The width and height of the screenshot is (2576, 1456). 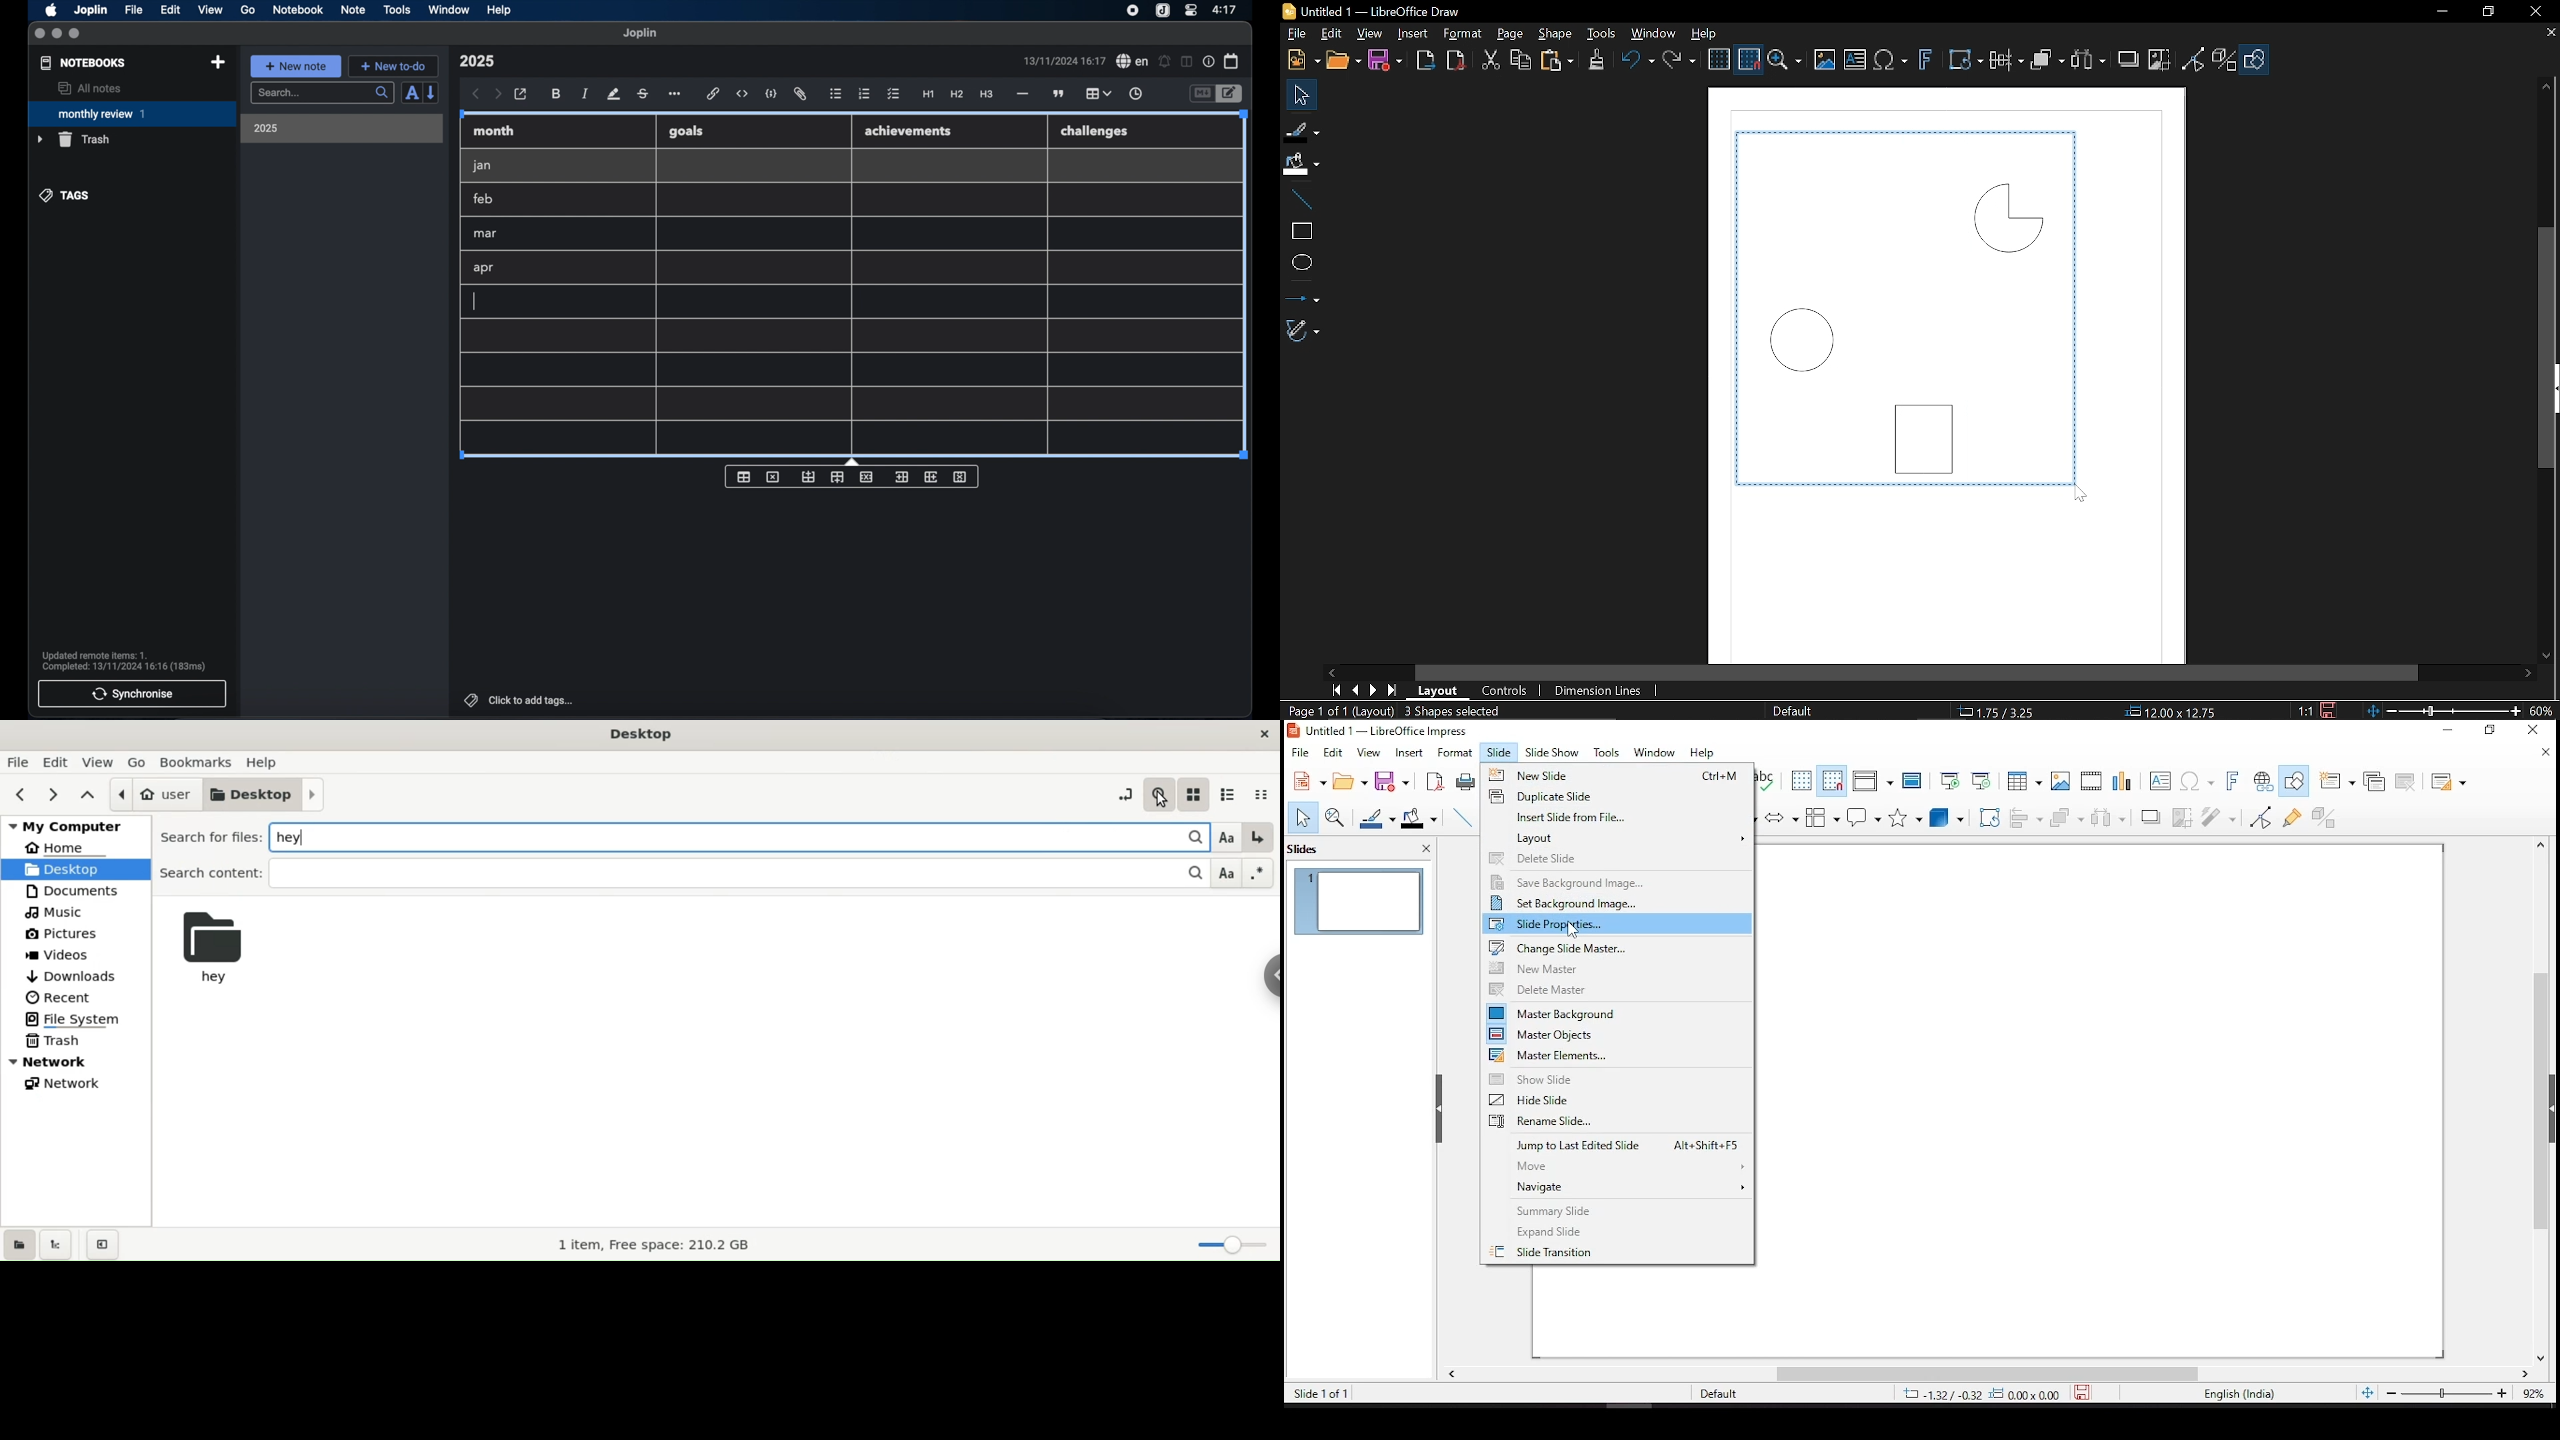 What do you see at coordinates (1614, 905) in the screenshot?
I see `set background image` at bounding box center [1614, 905].